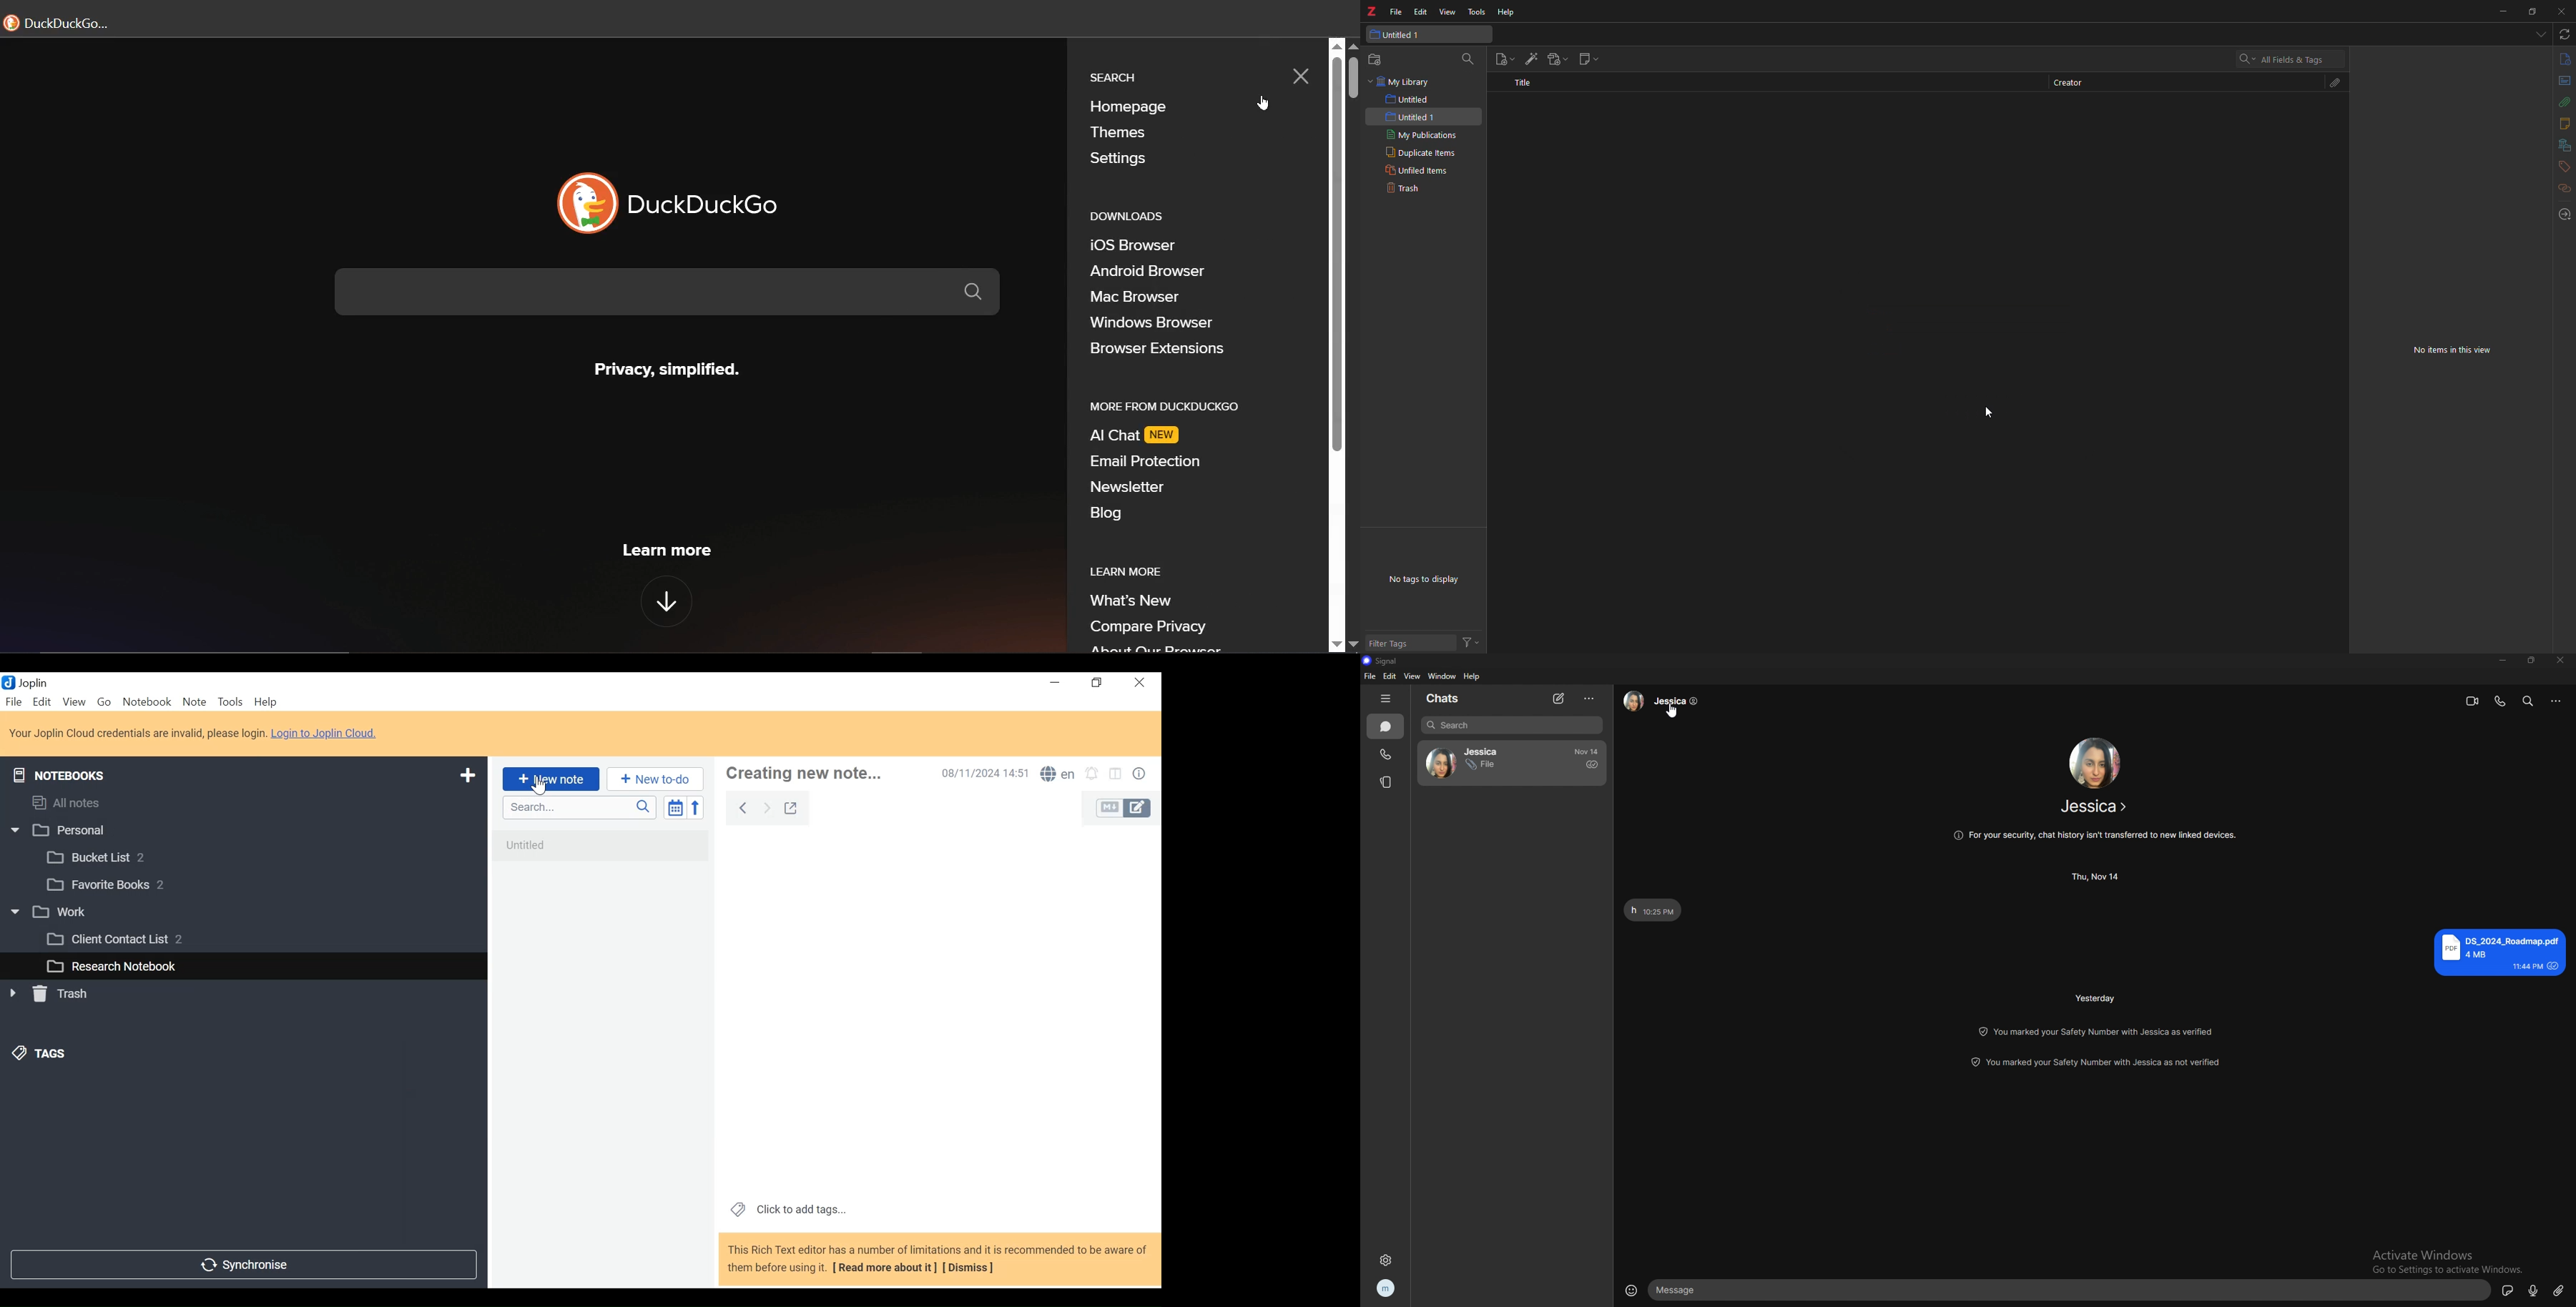 Image resolution: width=2576 pixels, height=1316 pixels. I want to click on Joplin Desktop Icon, so click(31, 682).